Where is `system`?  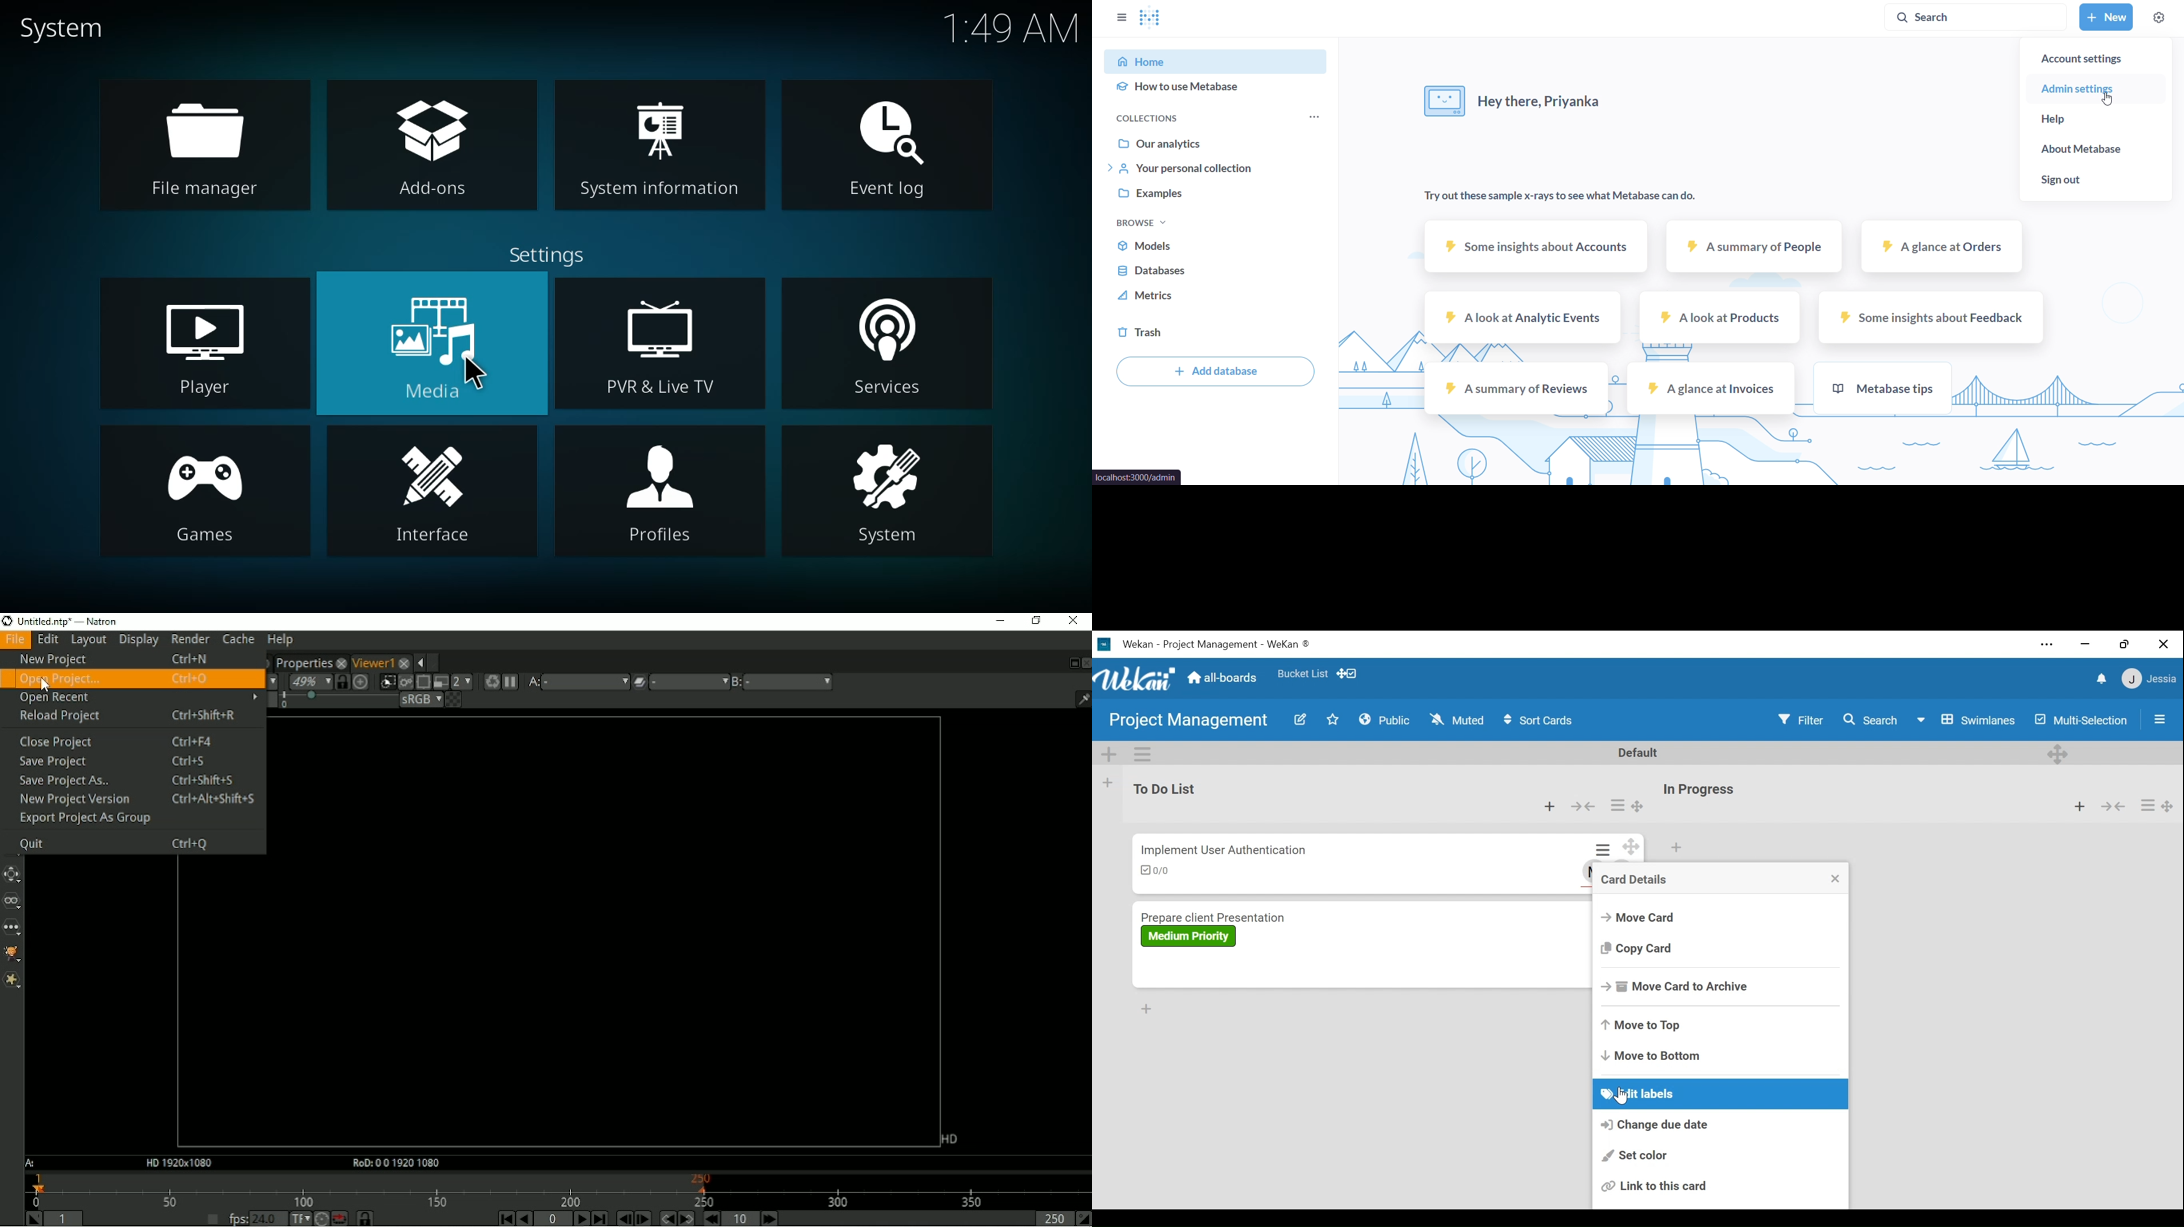 system is located at coordinates (61, 30).